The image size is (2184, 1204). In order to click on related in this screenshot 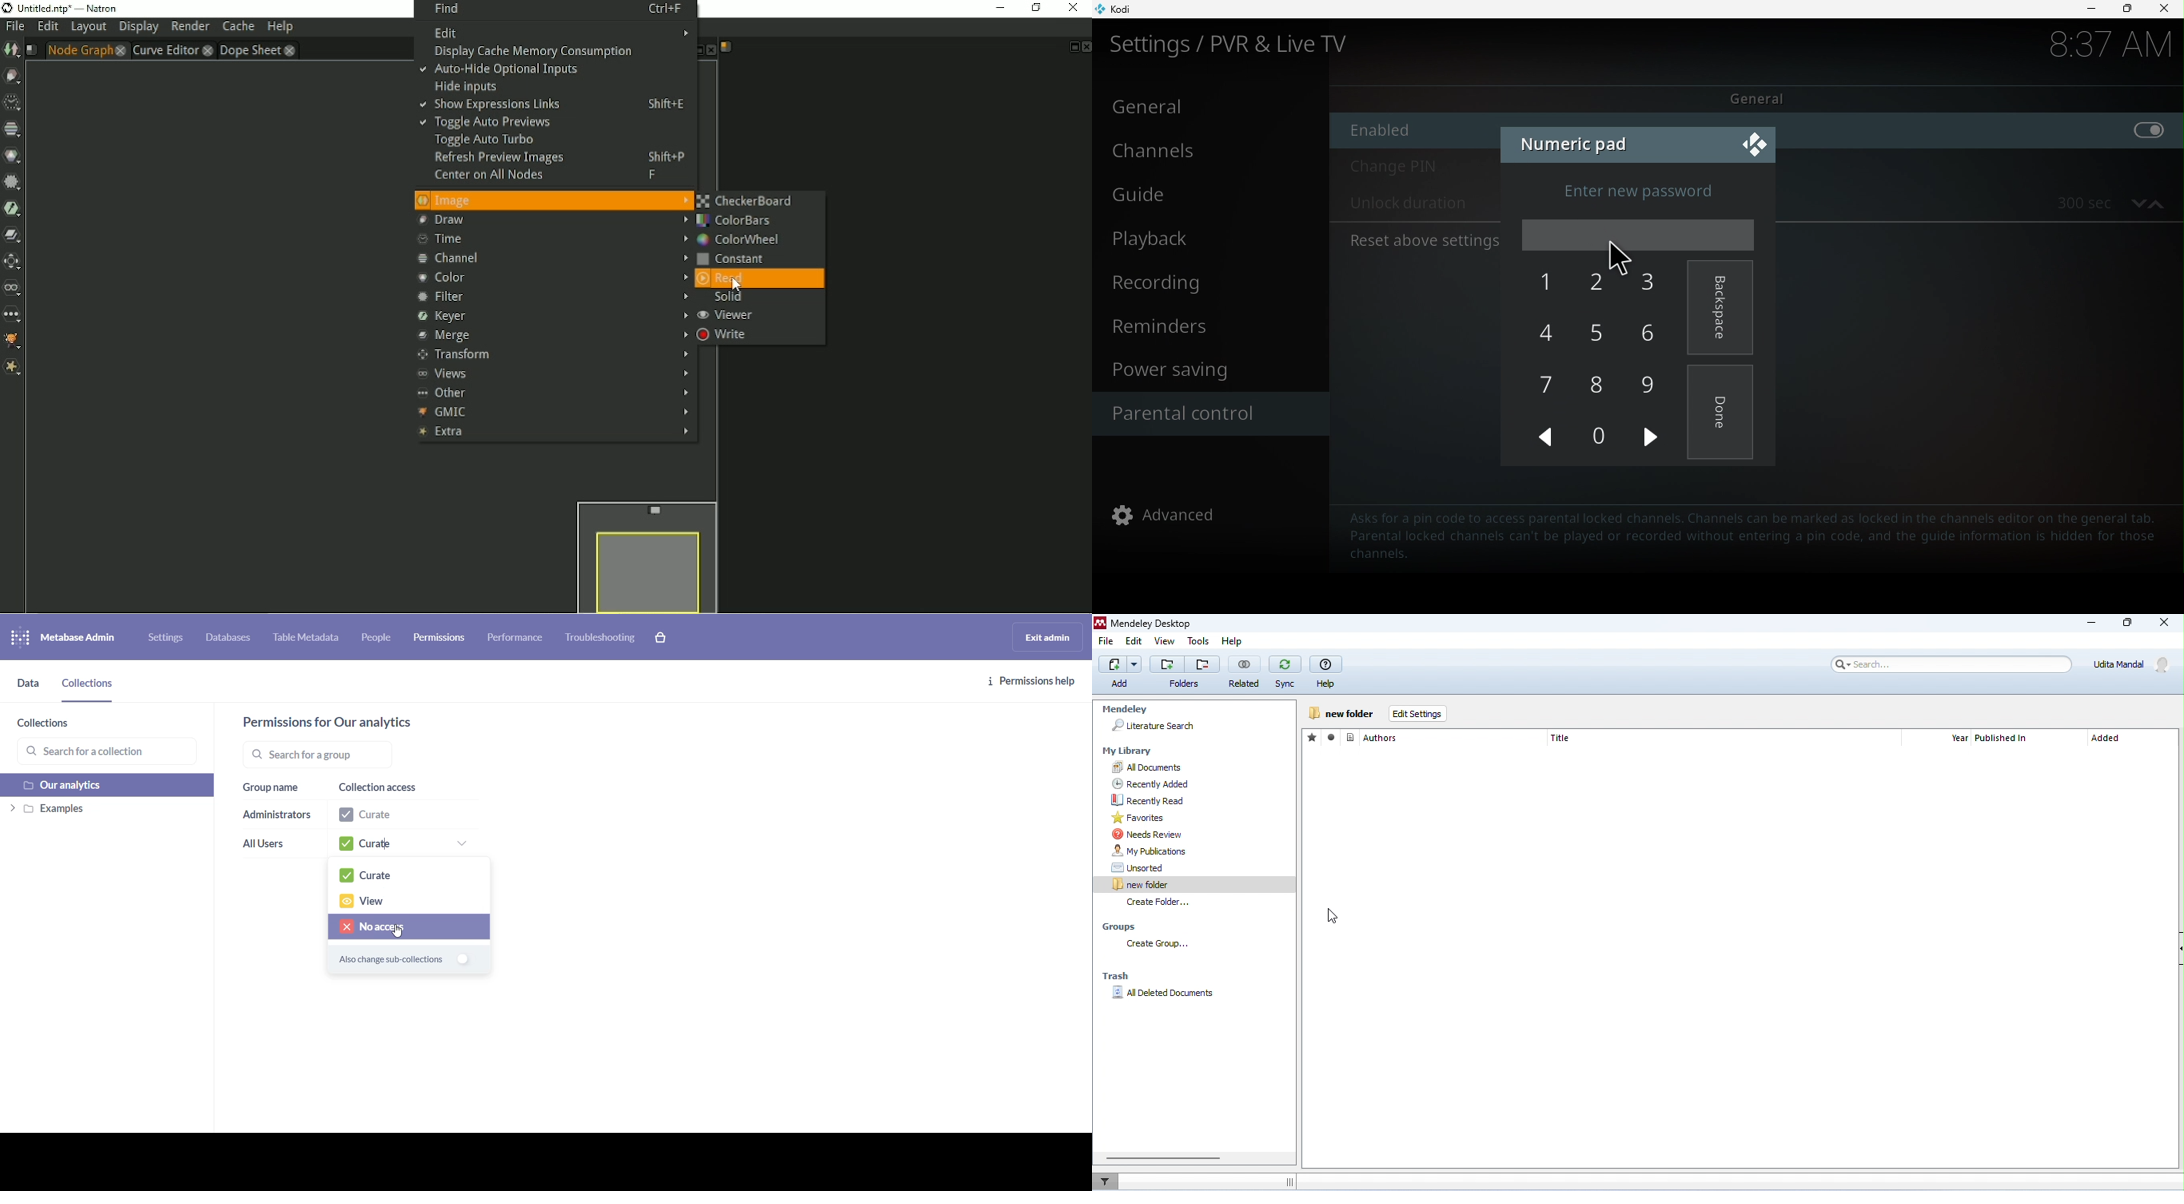, I will do `click(1244, 672)`.